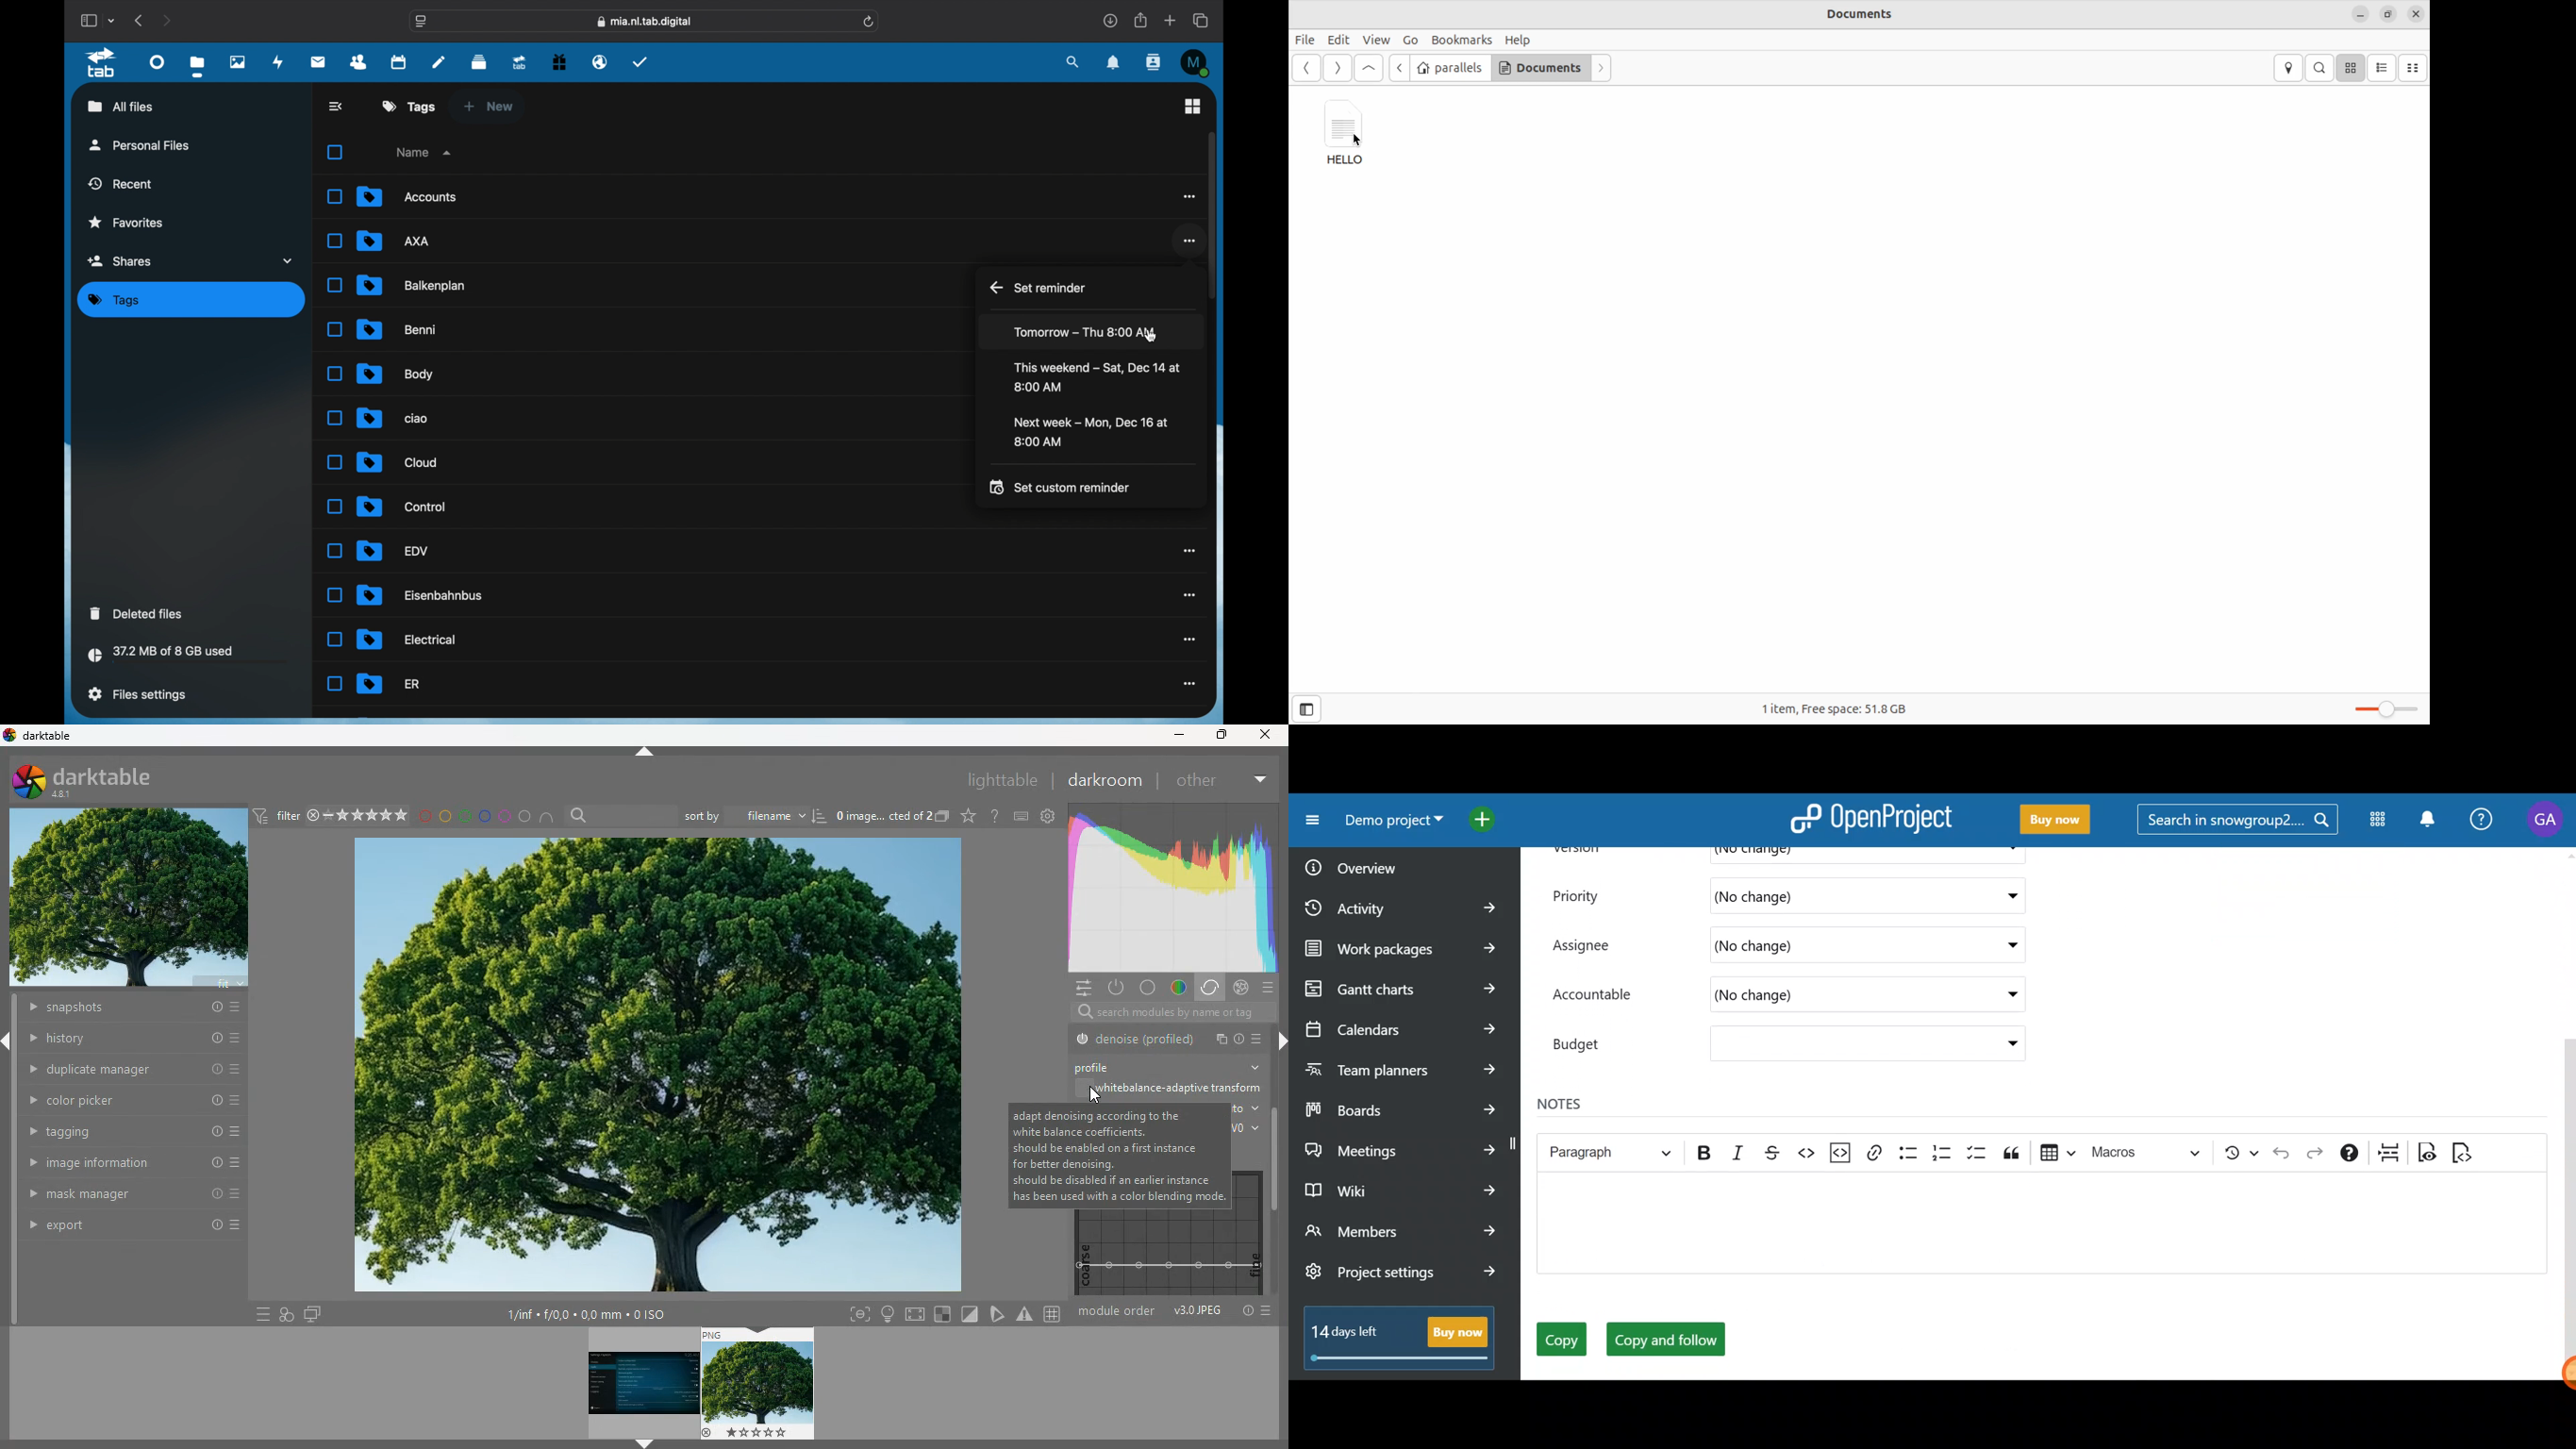  Describe the element at coordinates (401, 507) in the screenshot. I see `file` at that location.